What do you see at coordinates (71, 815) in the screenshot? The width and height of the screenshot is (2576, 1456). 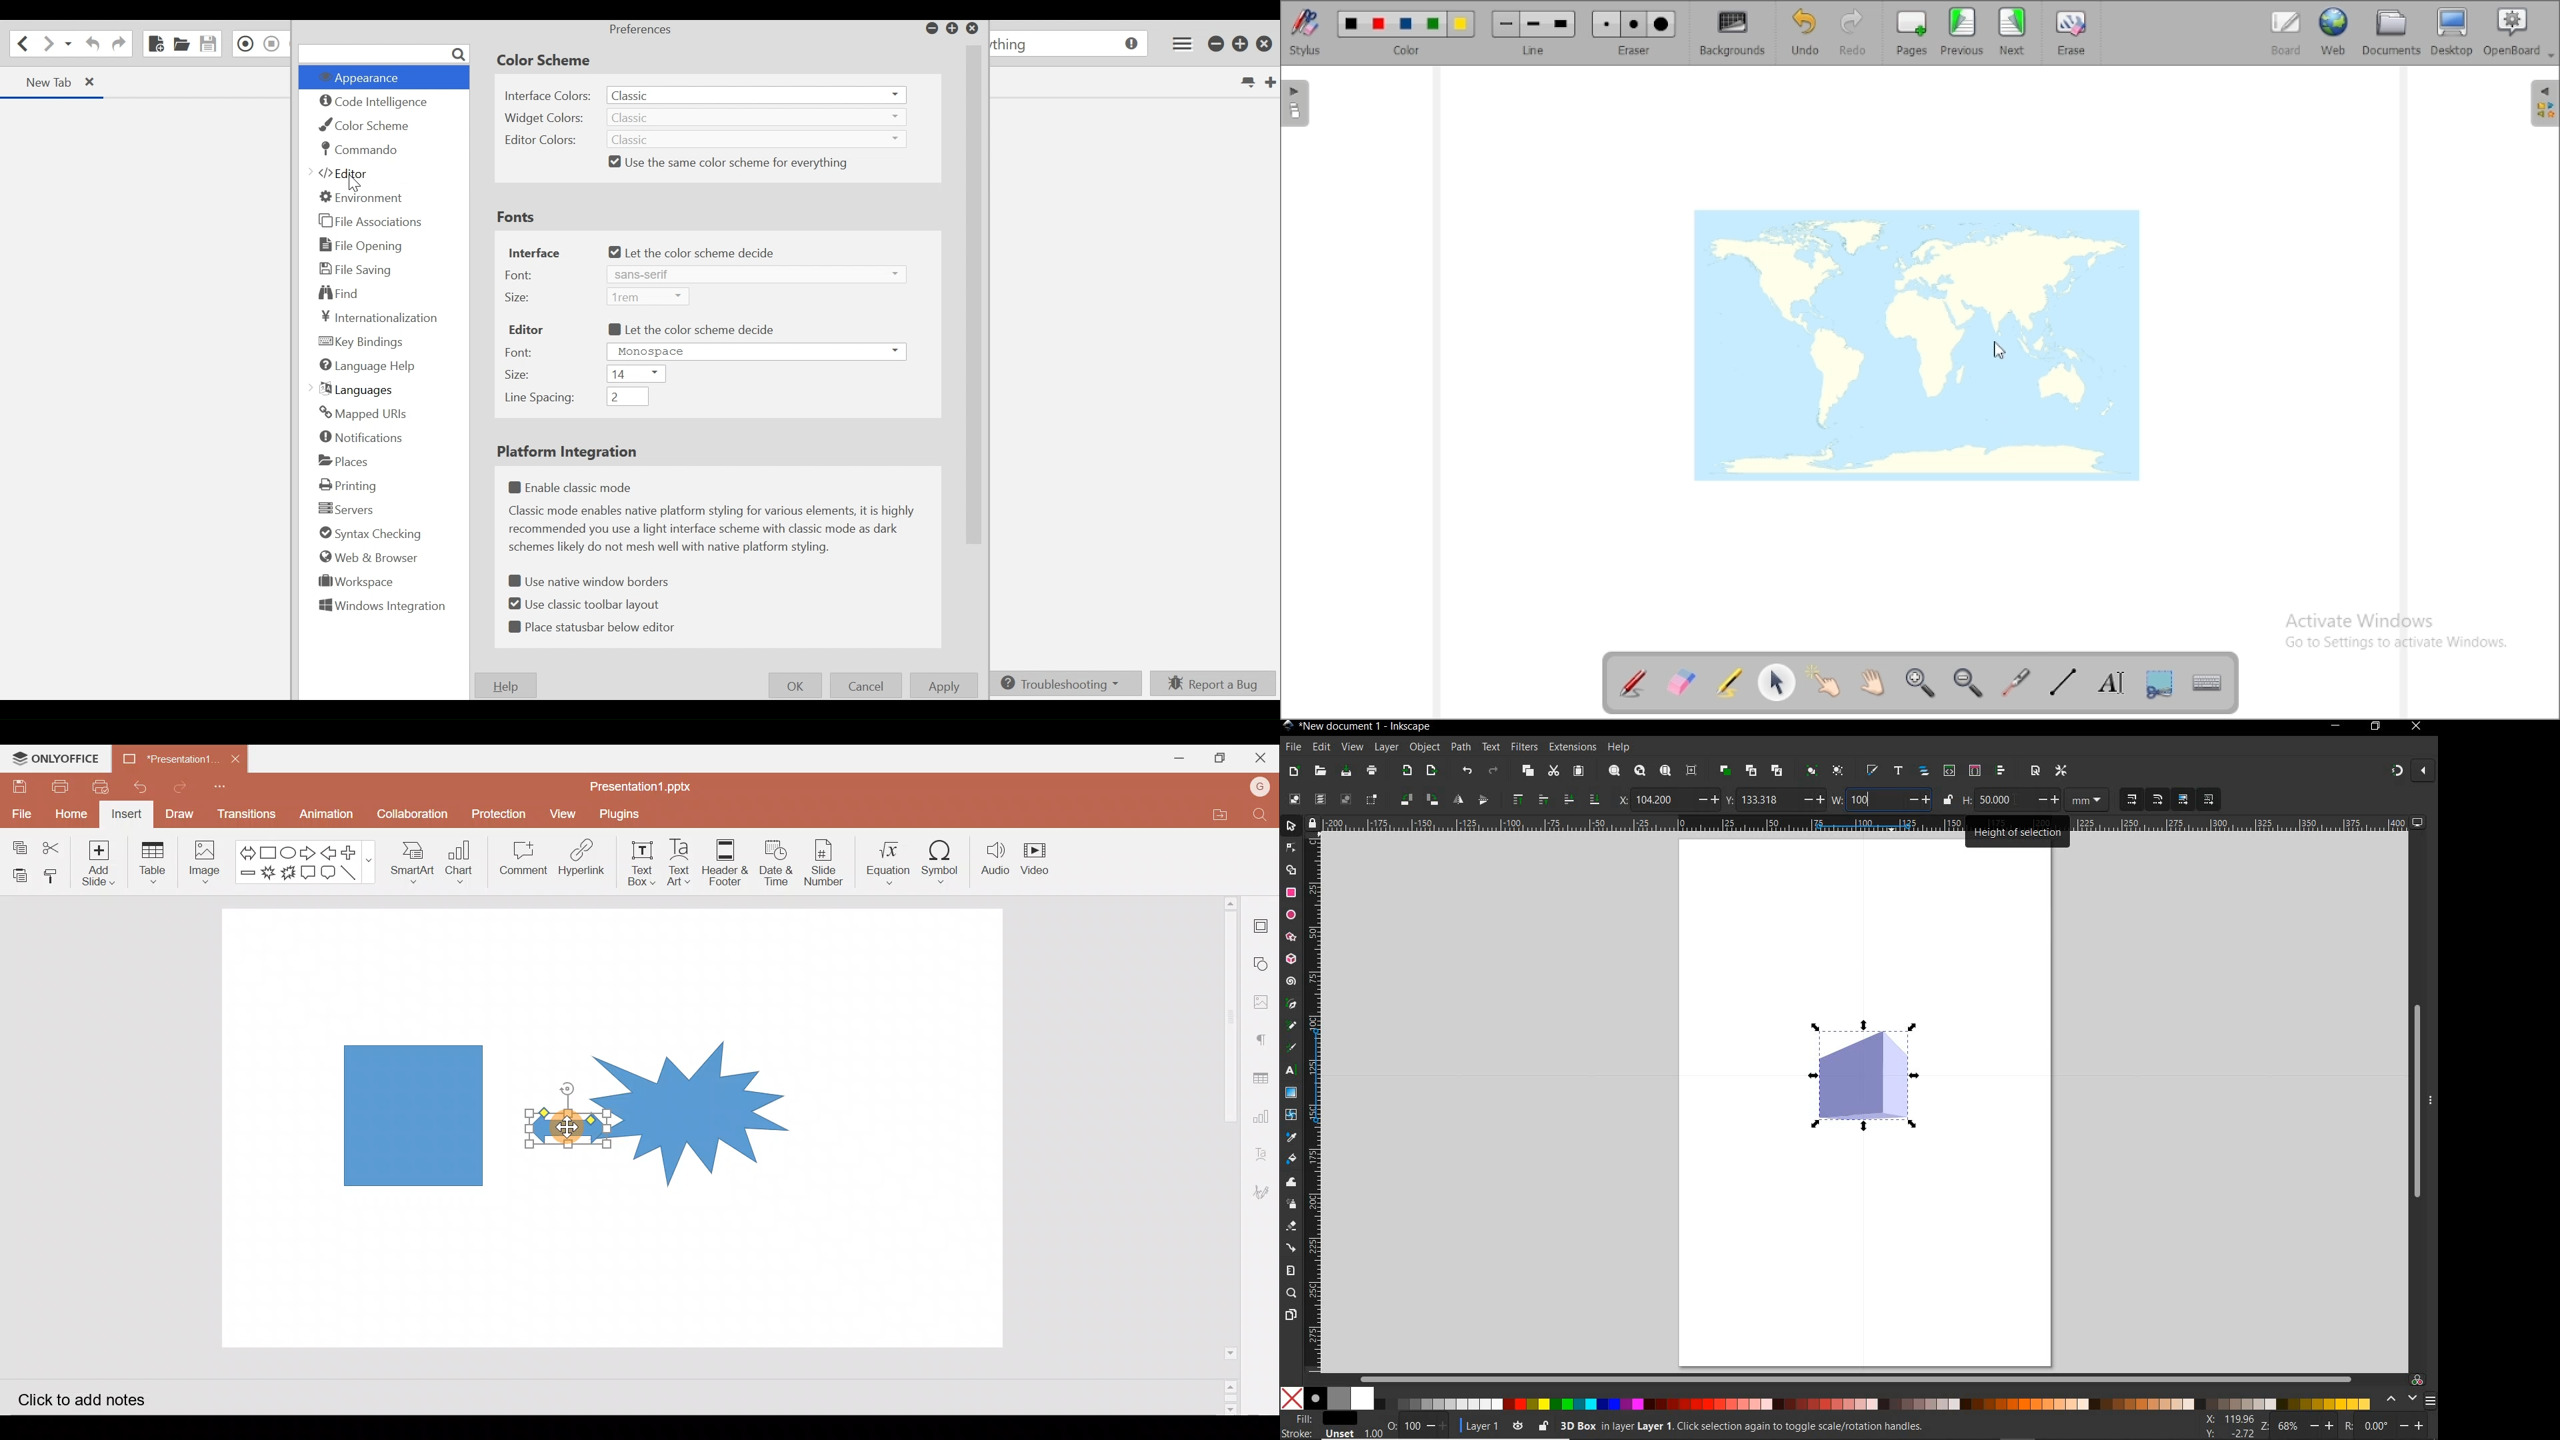 I see `Home` at bounding box center [71, 815].